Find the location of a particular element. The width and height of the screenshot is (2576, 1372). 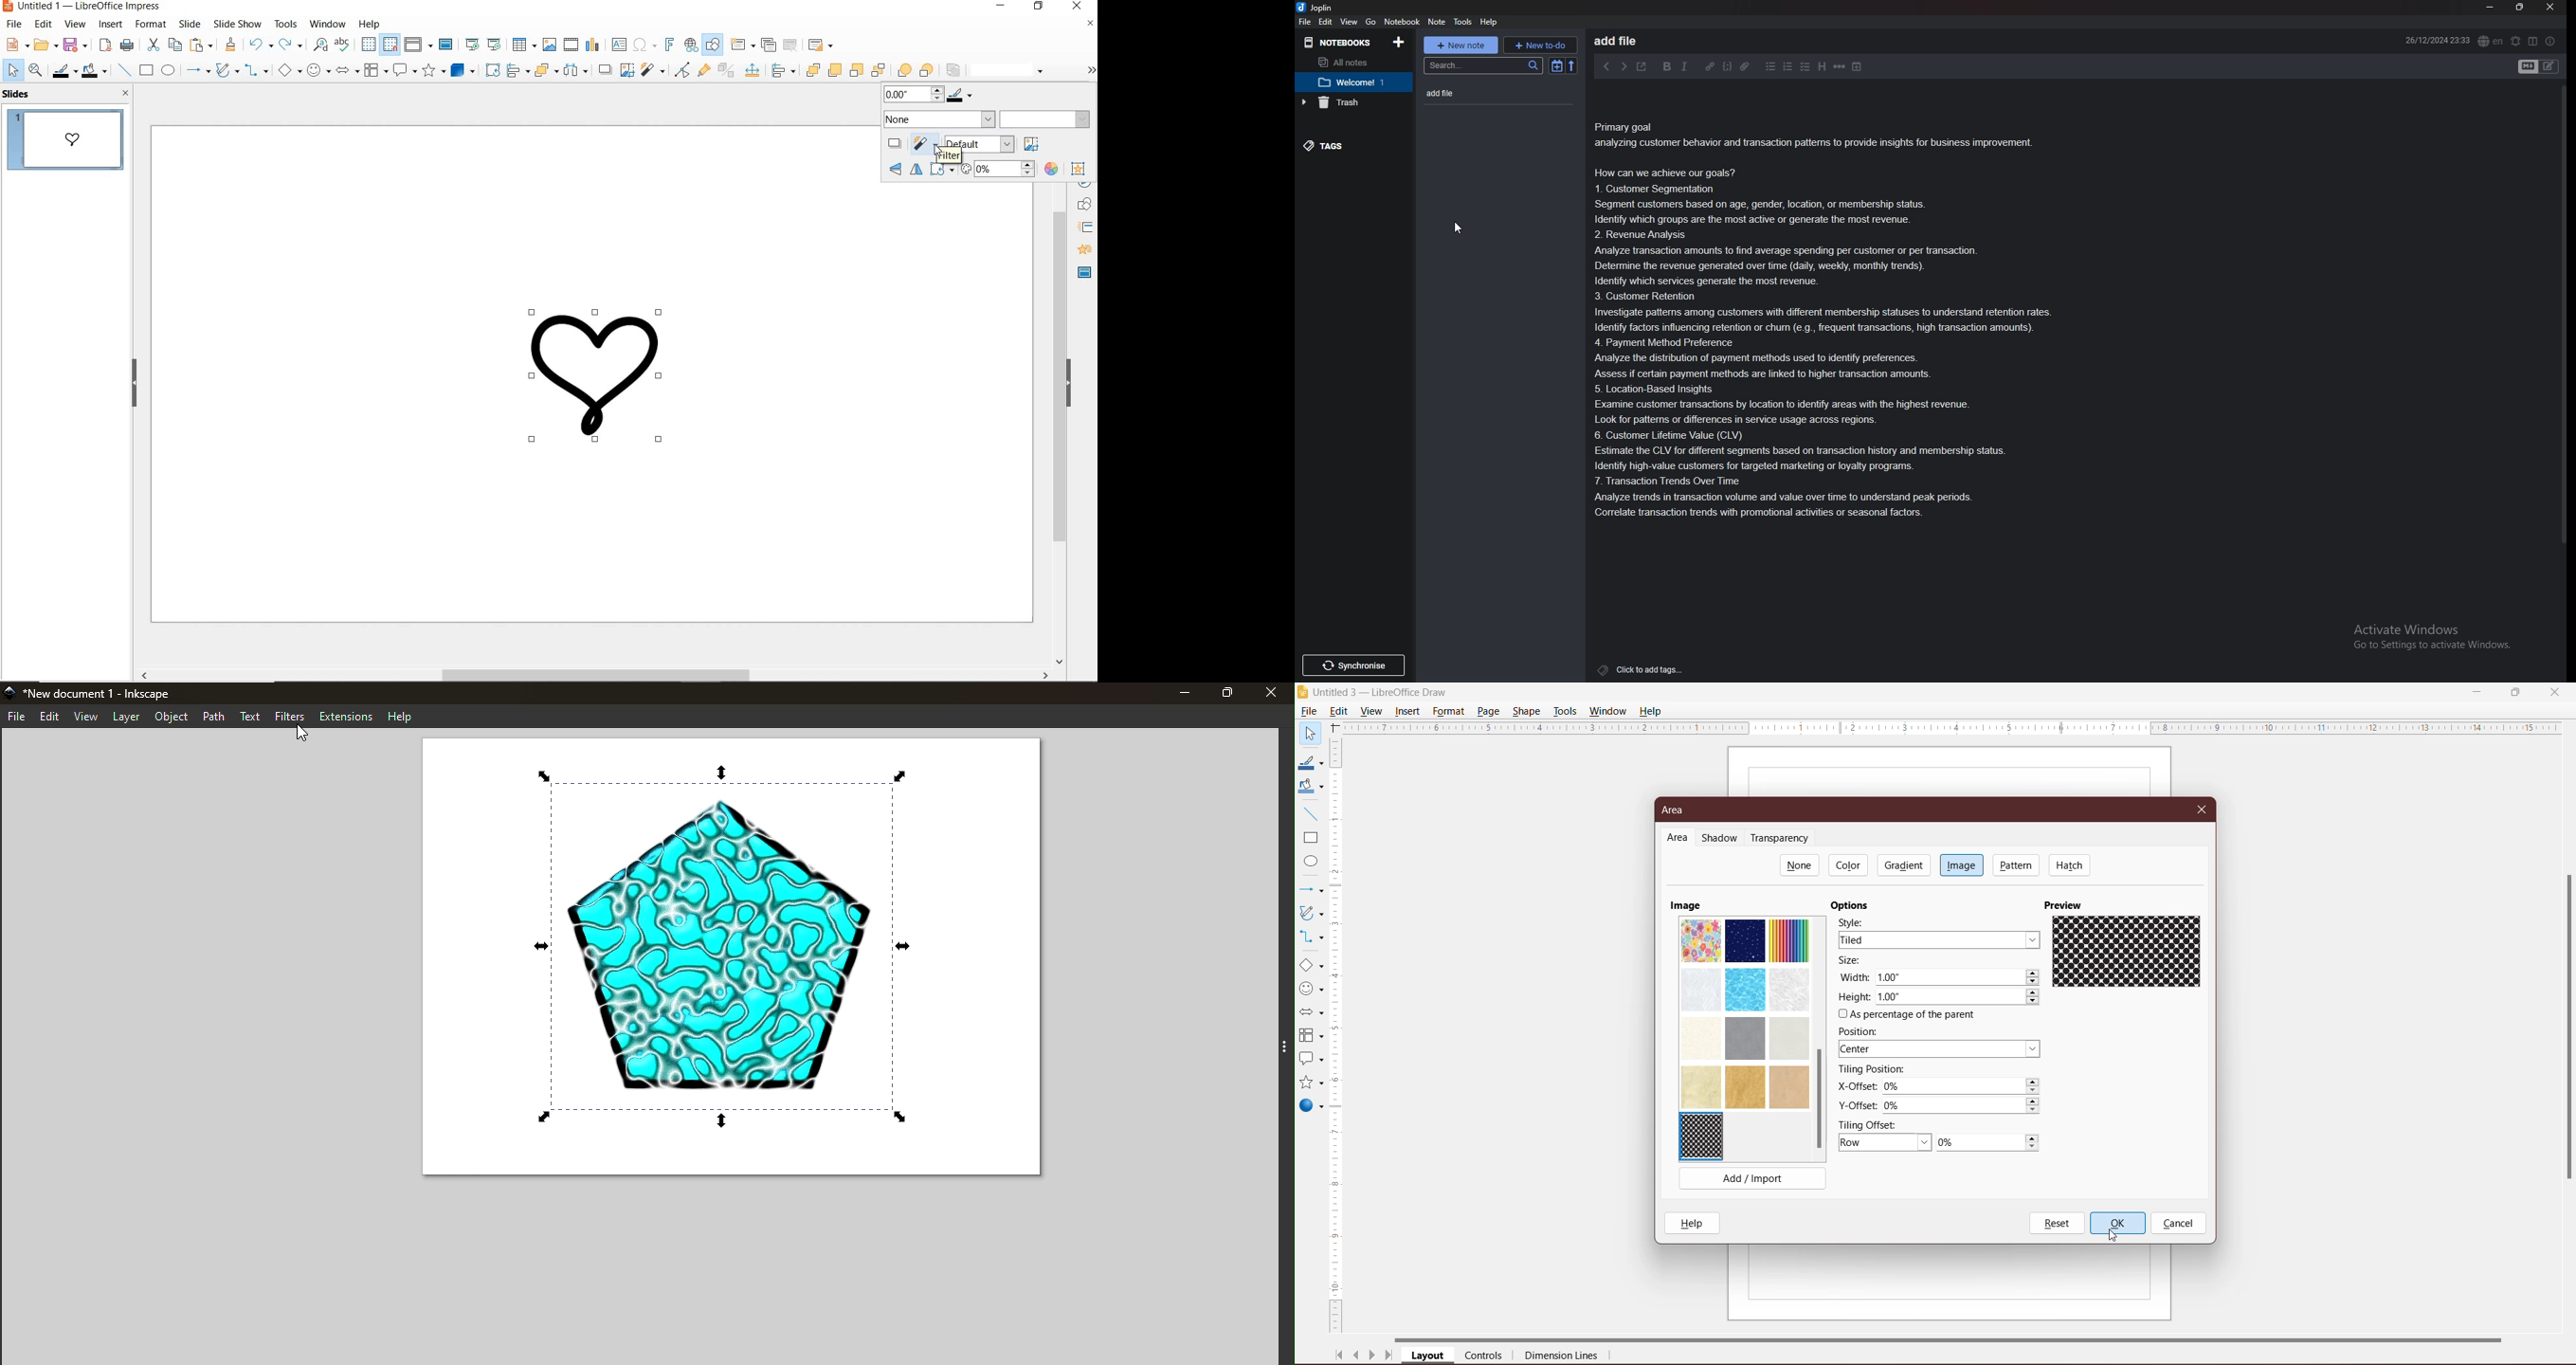

Editor layout is located at coordinates (2539, 66).